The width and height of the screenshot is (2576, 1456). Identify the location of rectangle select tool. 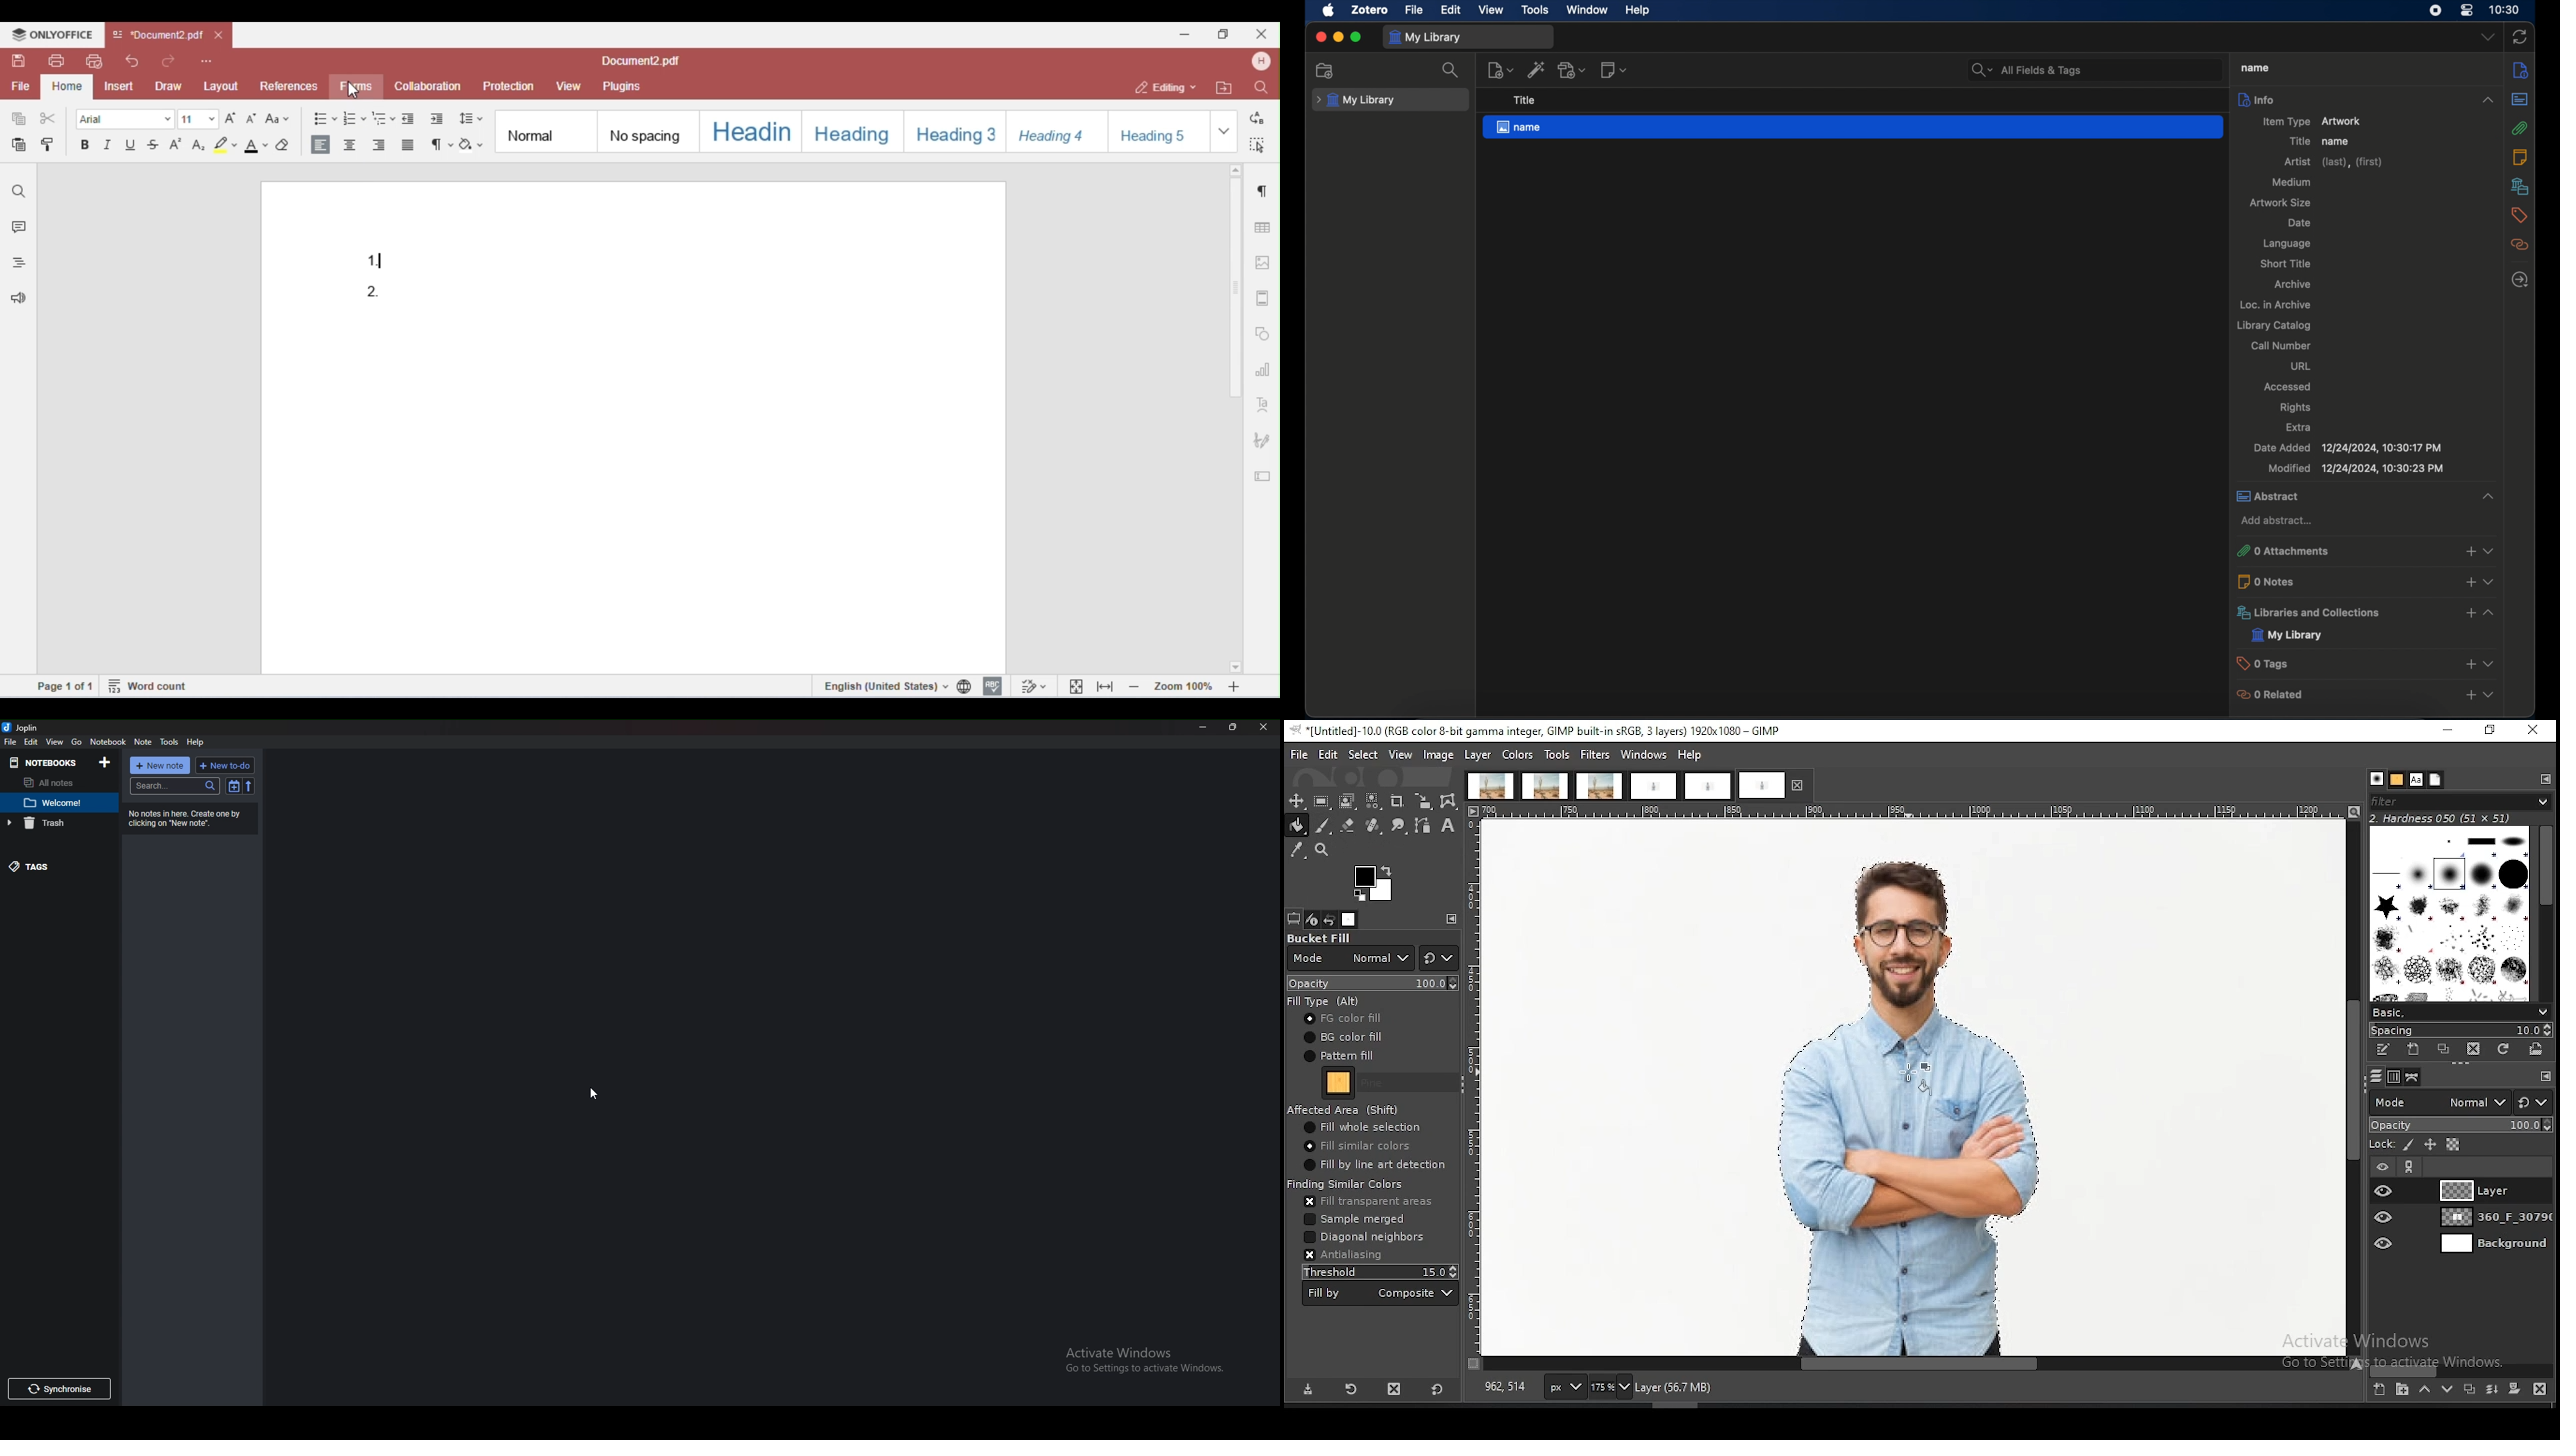
(1321, 801).